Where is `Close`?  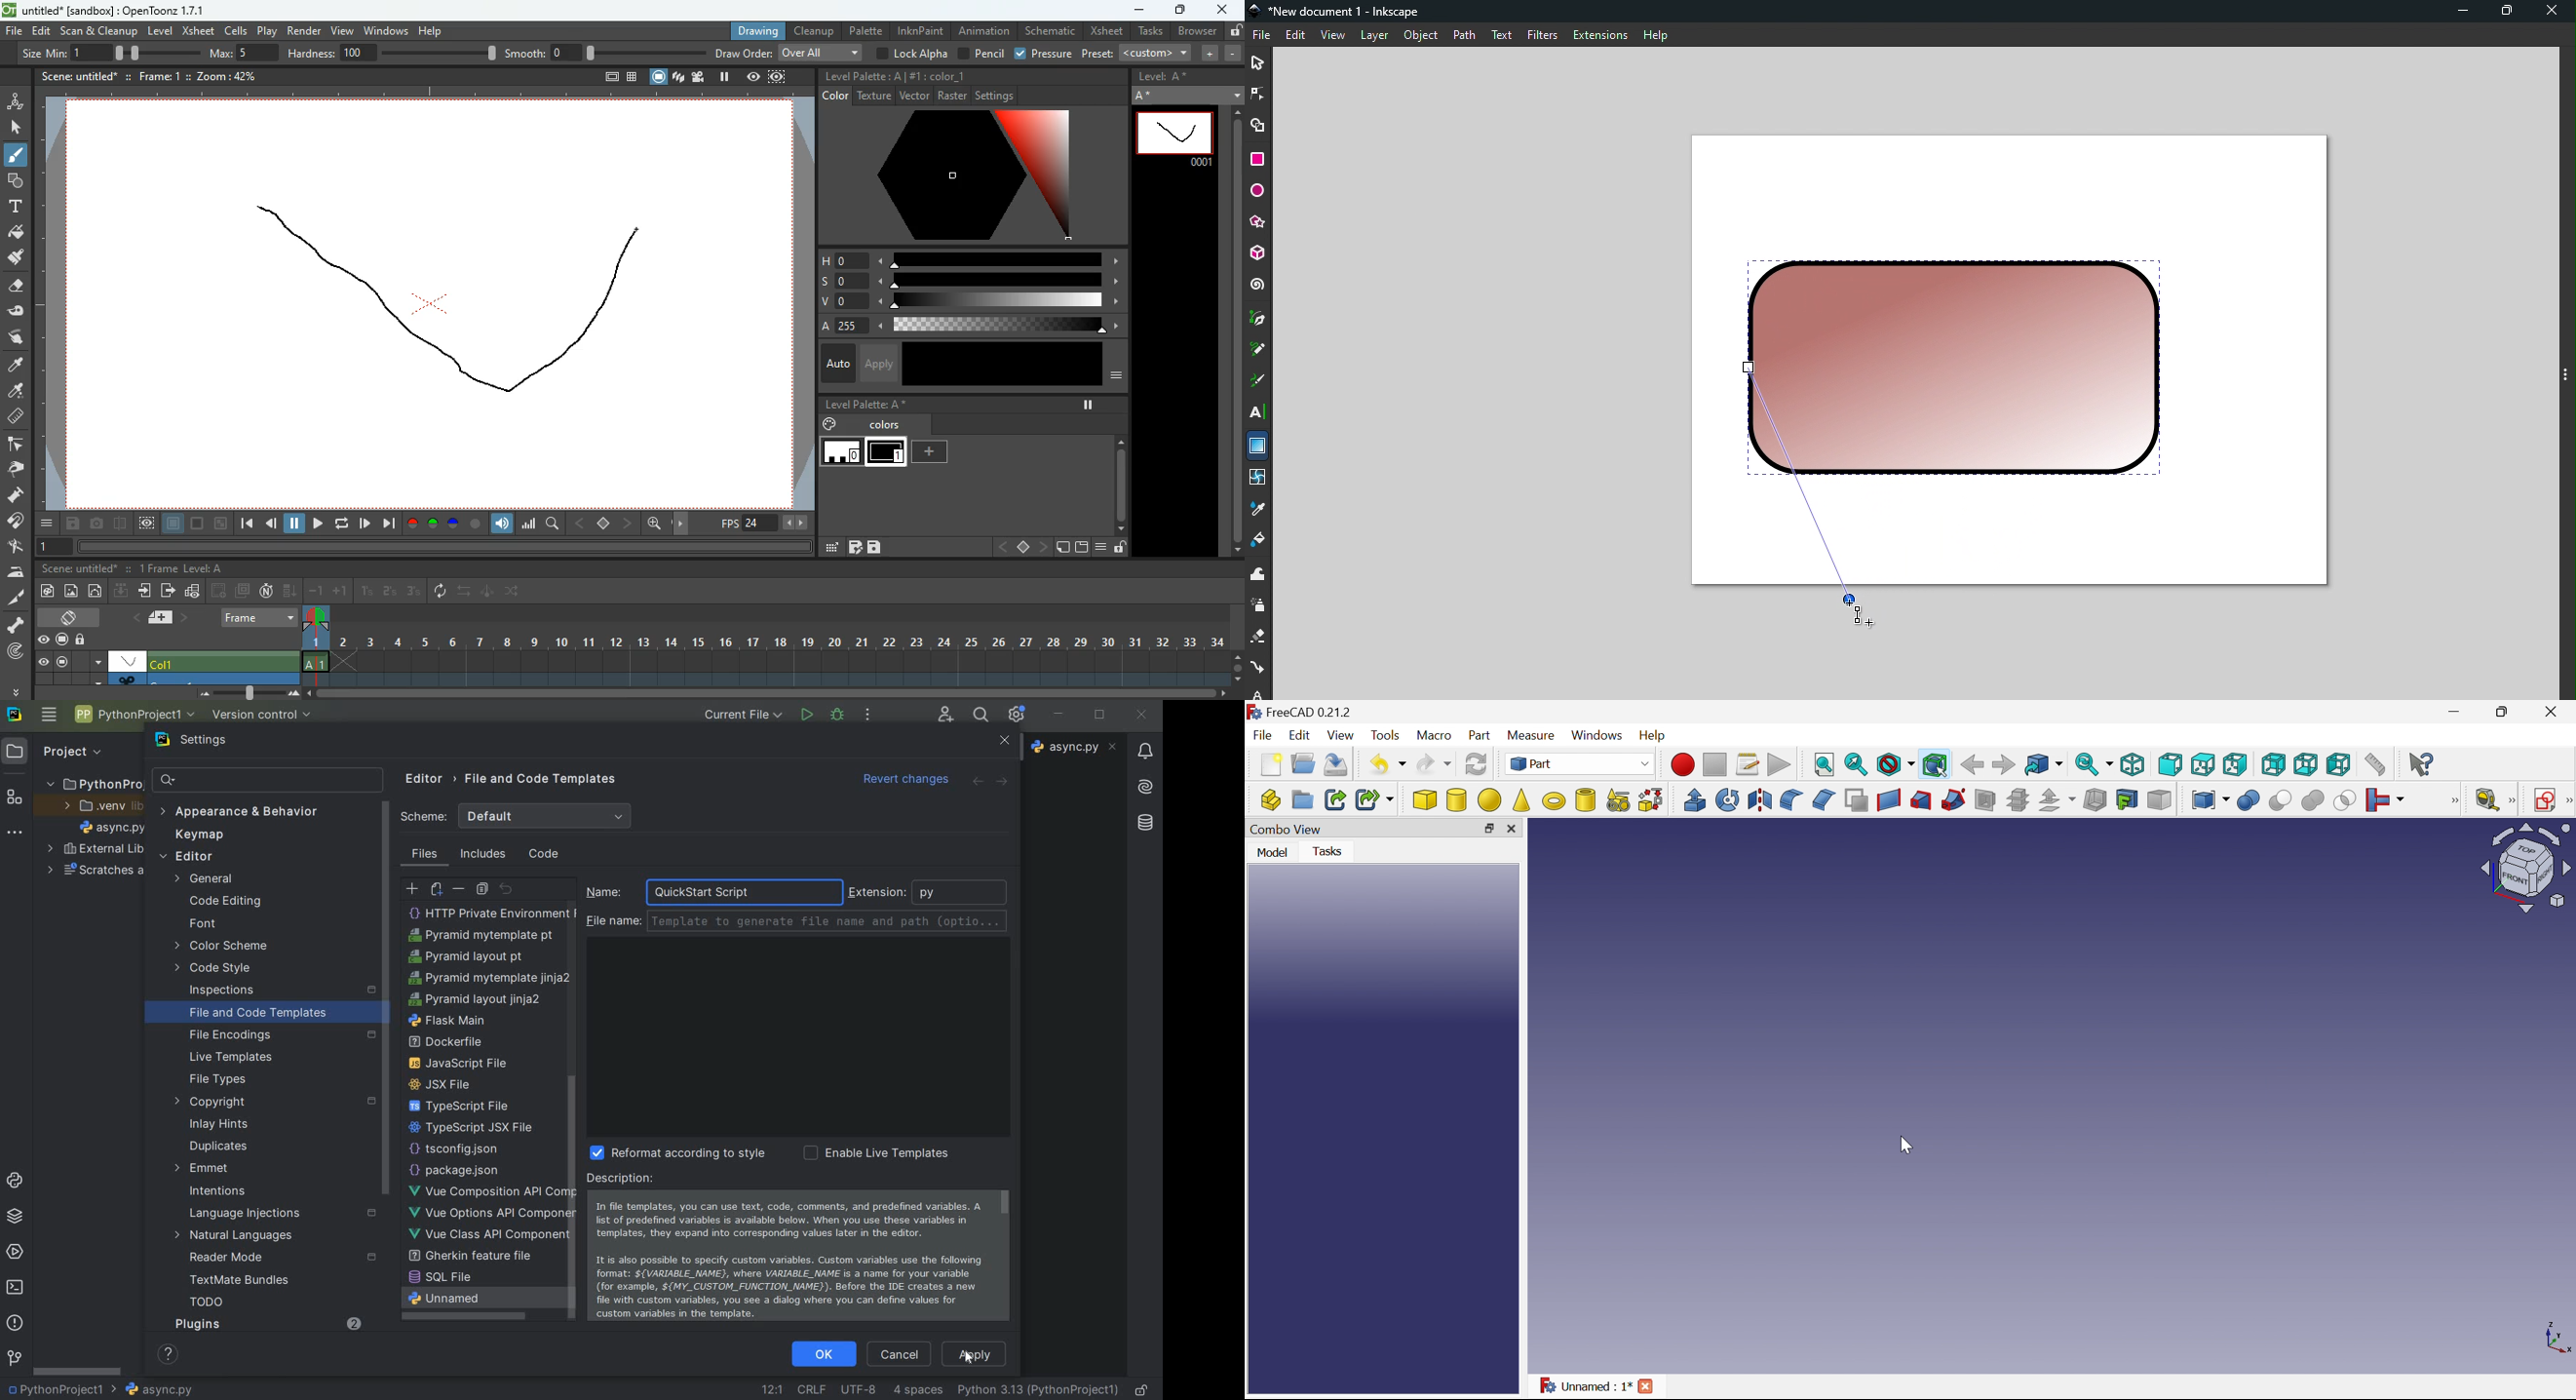 Close is located at coordinates (1648, 1385).